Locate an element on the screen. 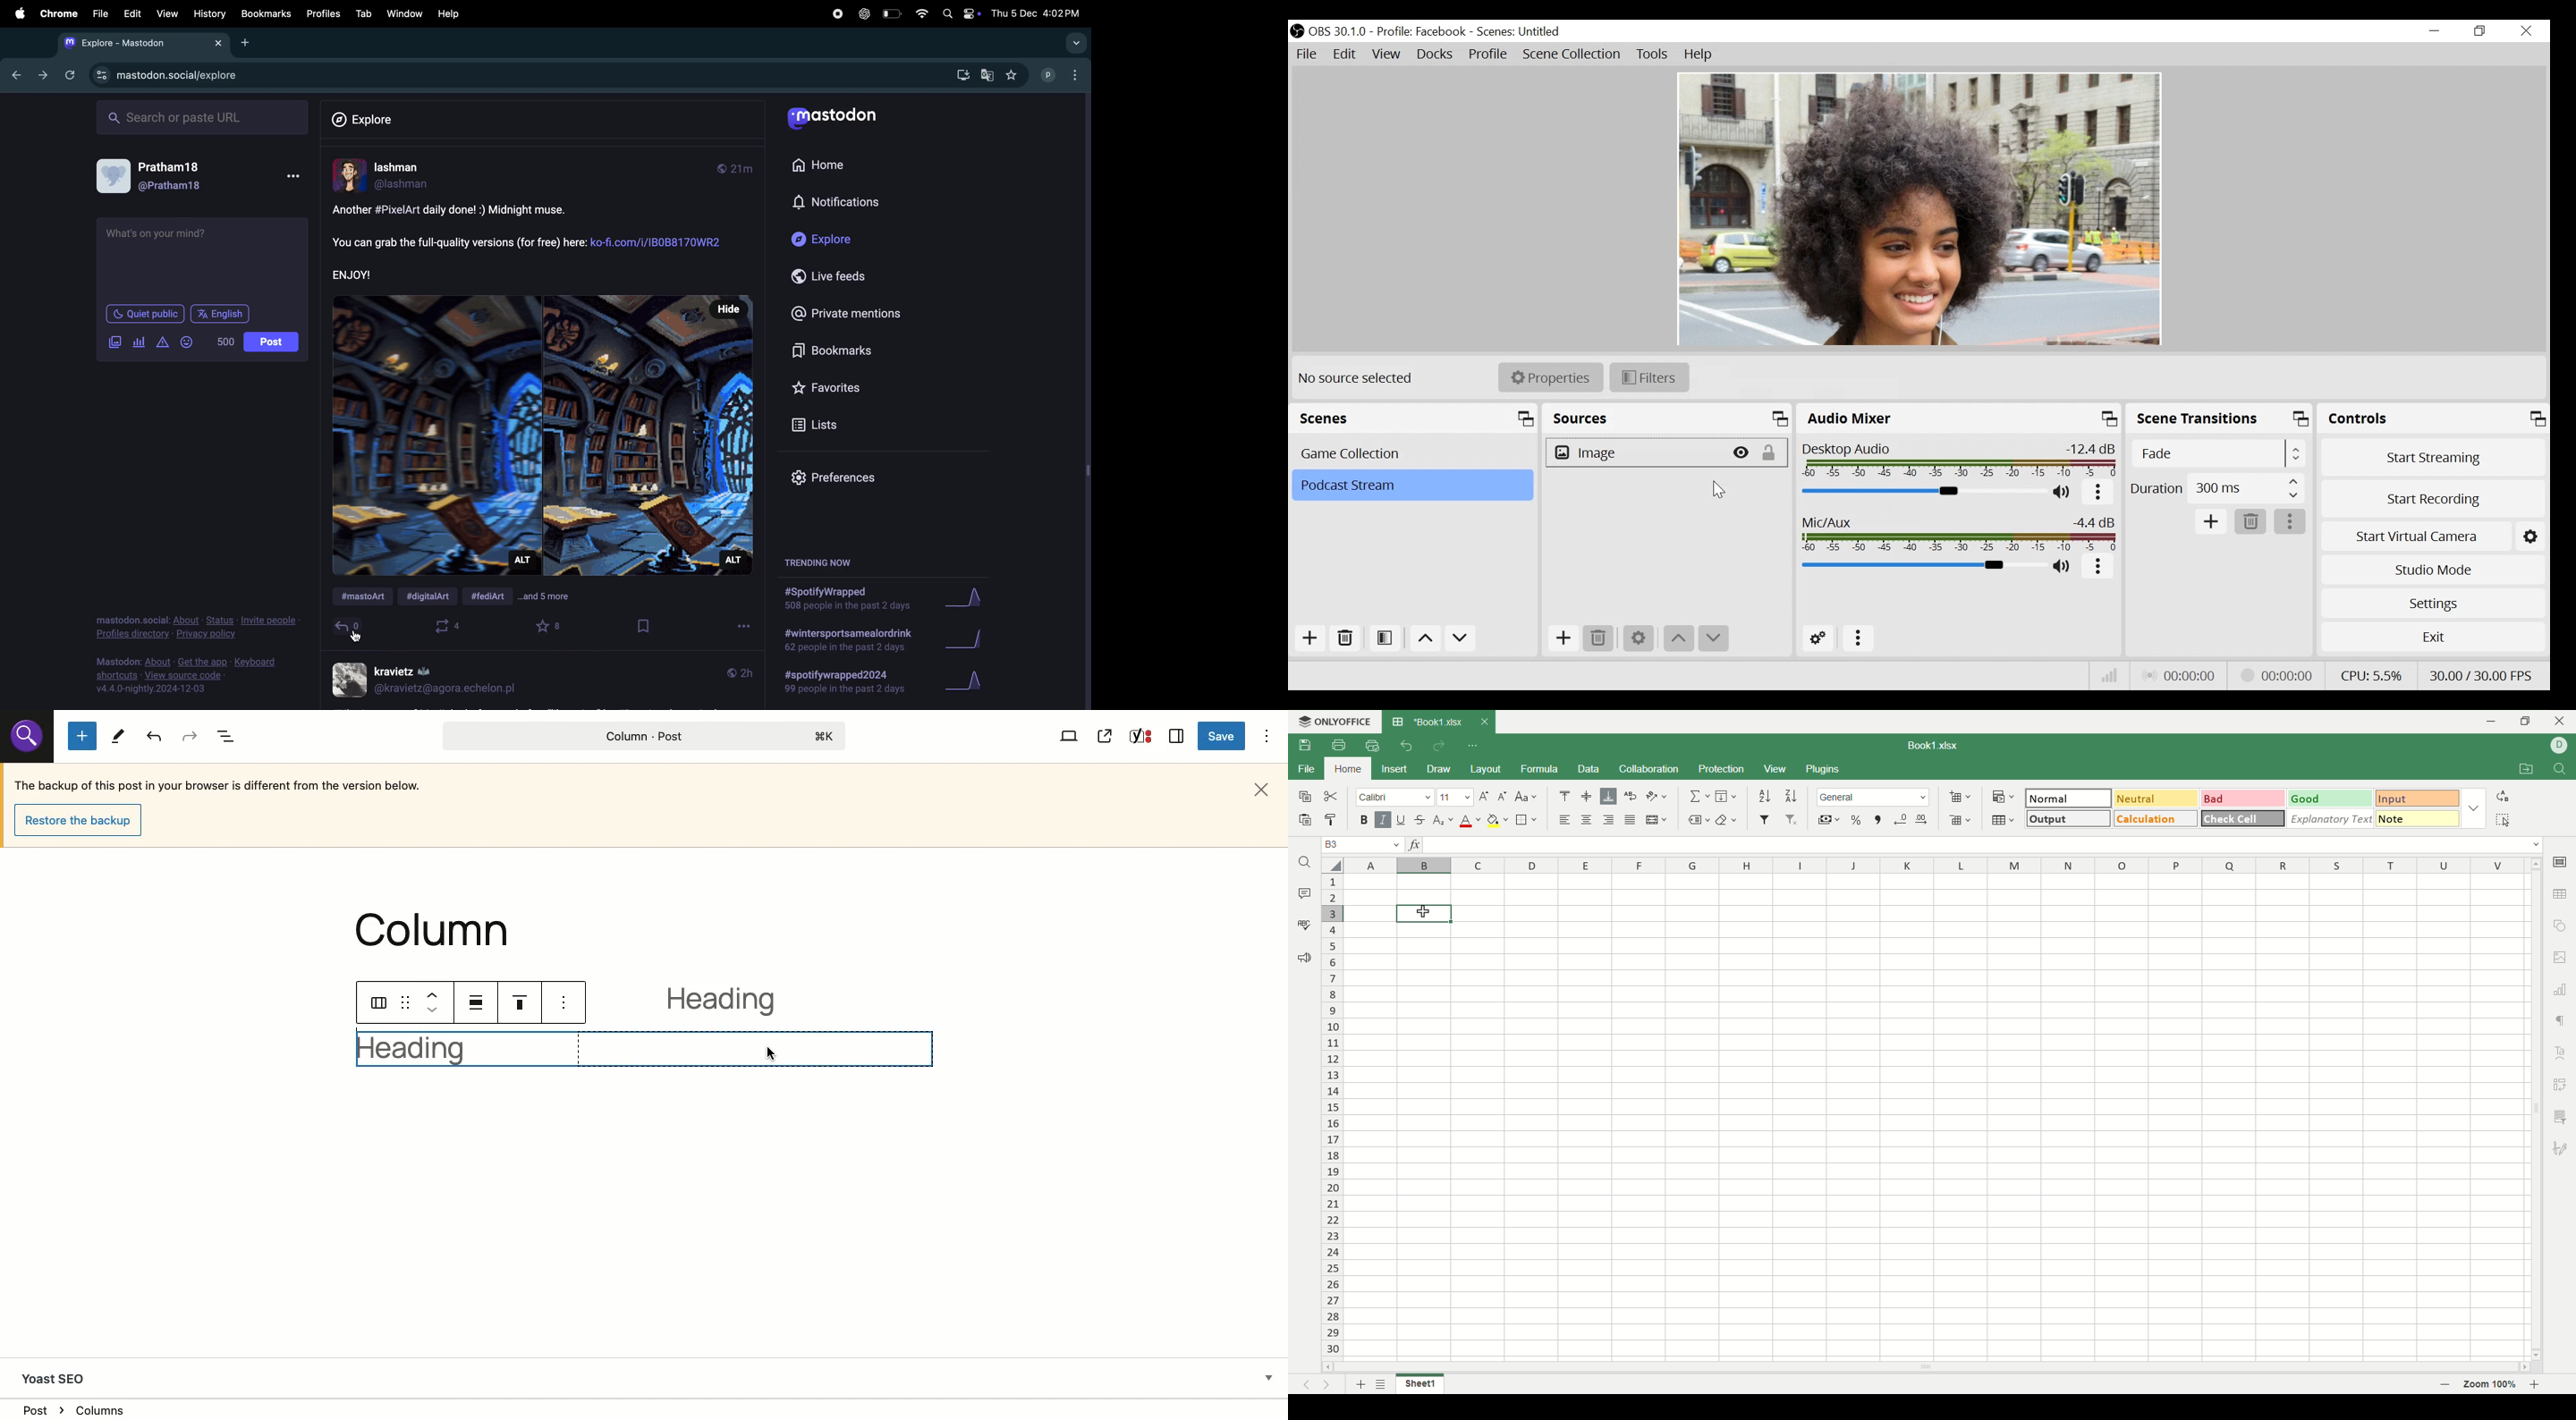 This screenshot has width=2576, height=1428. Mic Slider is located at coordinates (1921, 566).